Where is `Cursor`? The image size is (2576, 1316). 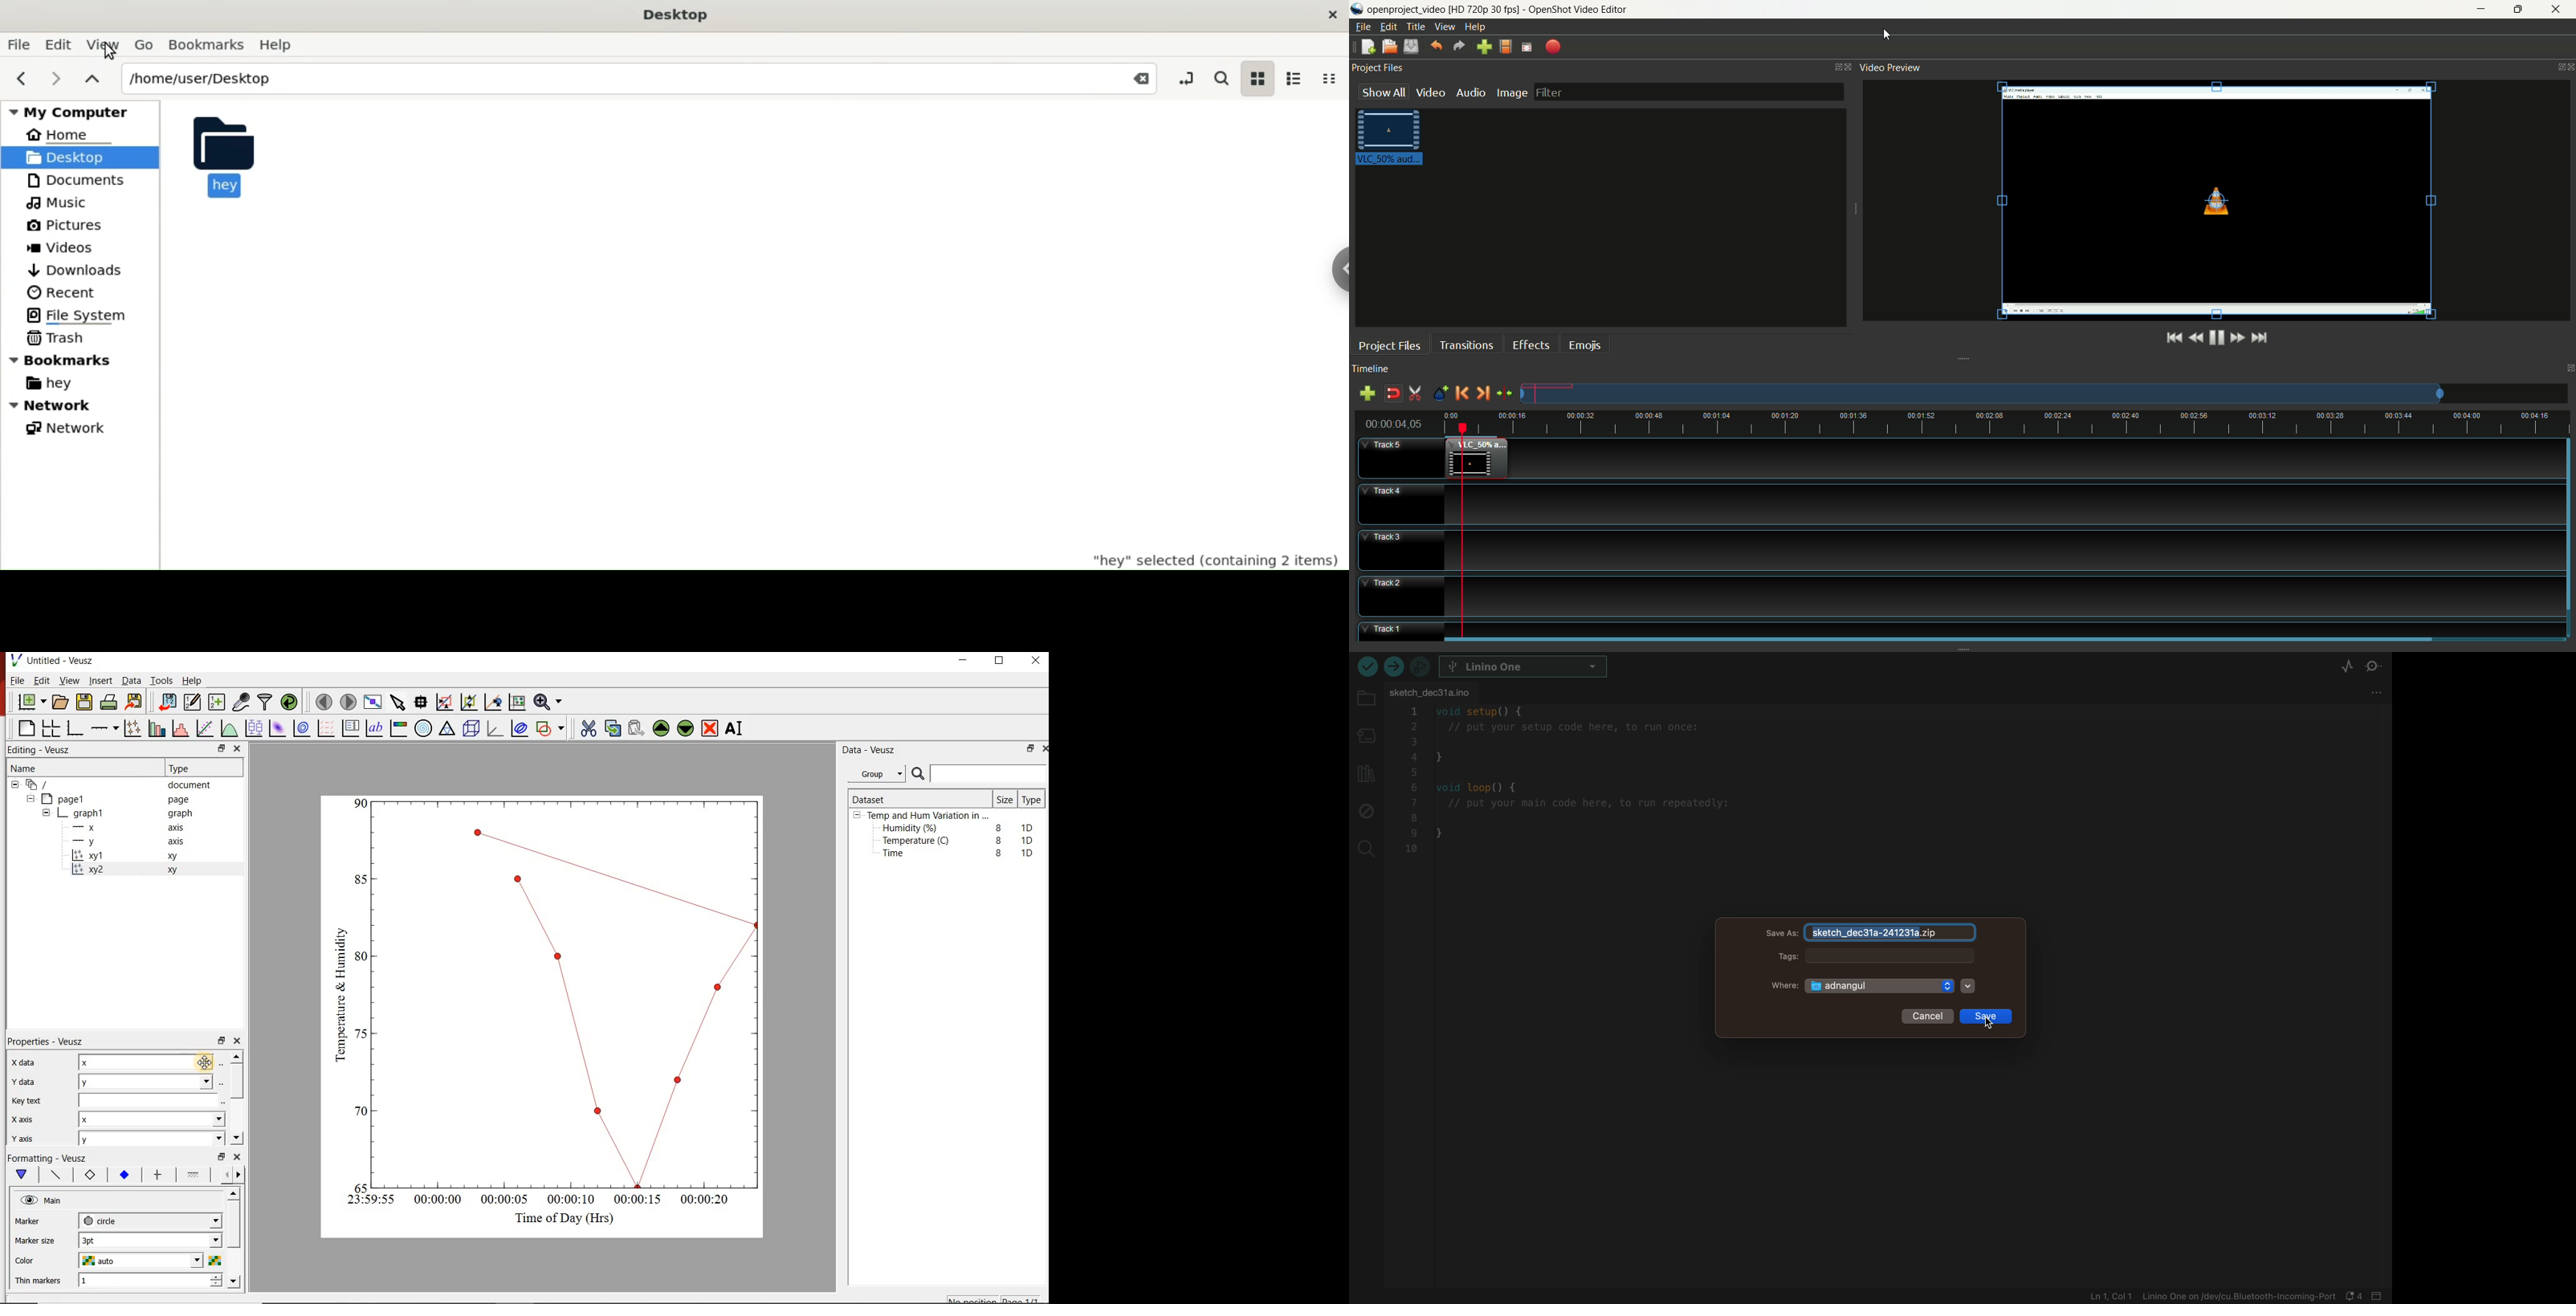
Cursor is located at coordinates (111, 56).